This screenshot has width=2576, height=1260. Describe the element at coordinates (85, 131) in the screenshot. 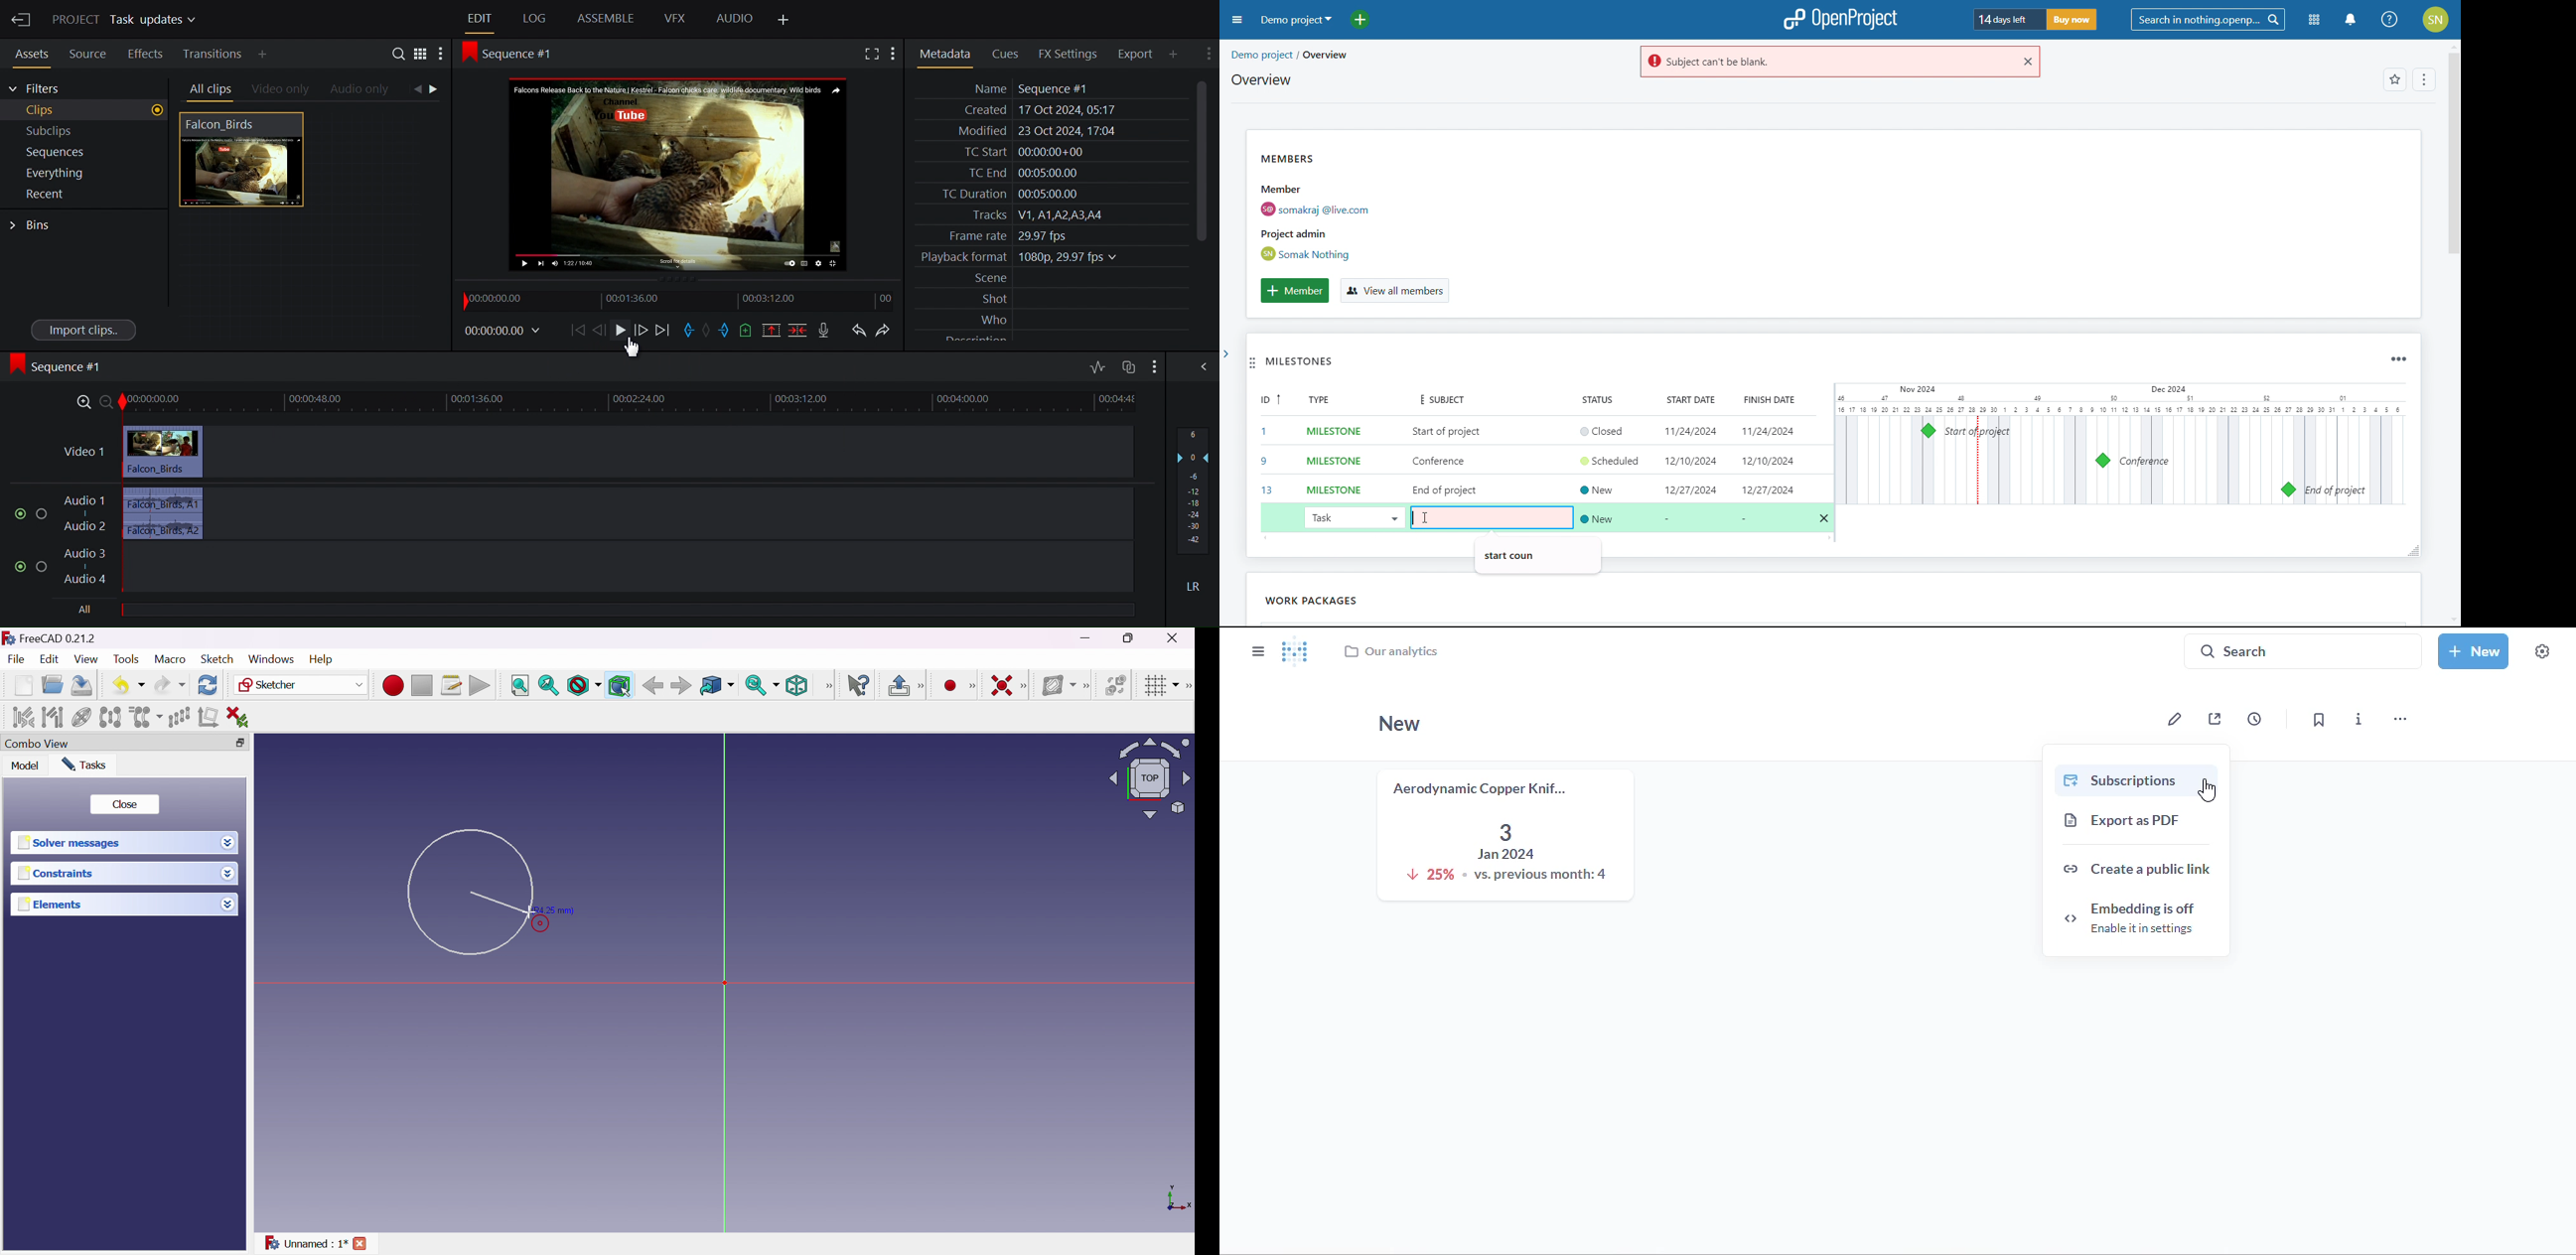

I see `Subclips` at that location.